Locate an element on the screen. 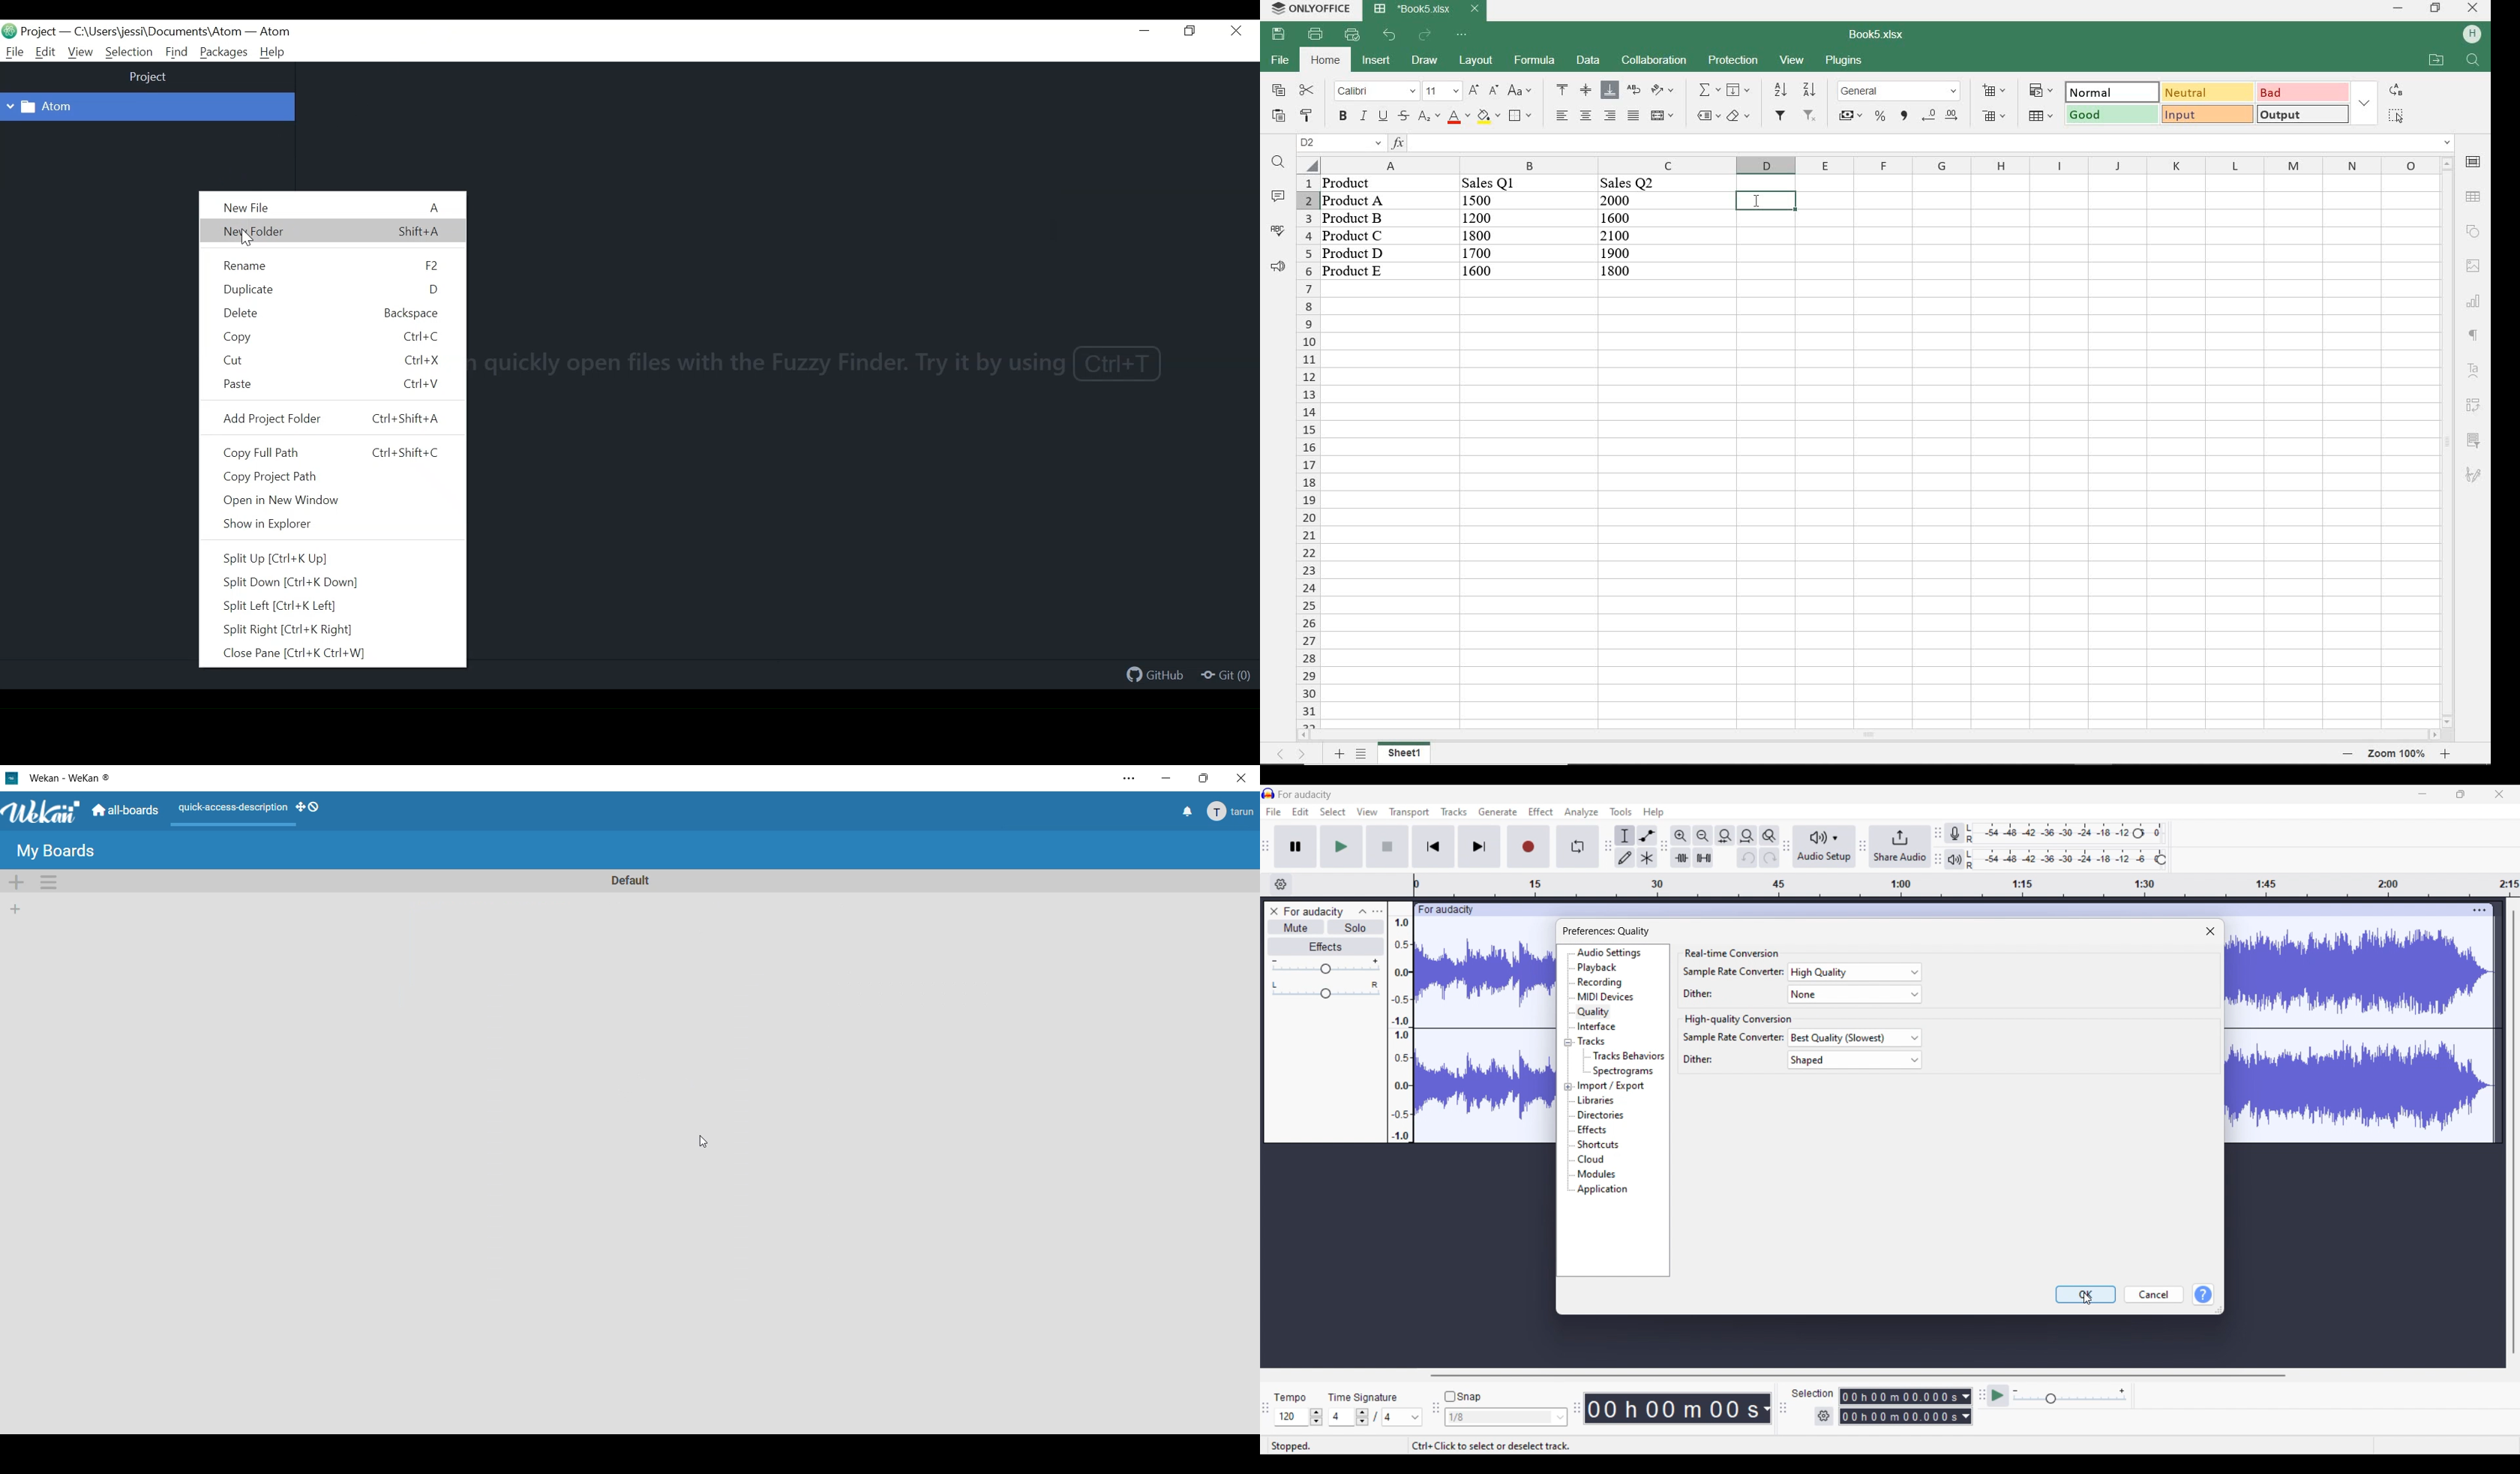 The image size is (2520, 1484). Playback is located at coordinates (1597, 967).